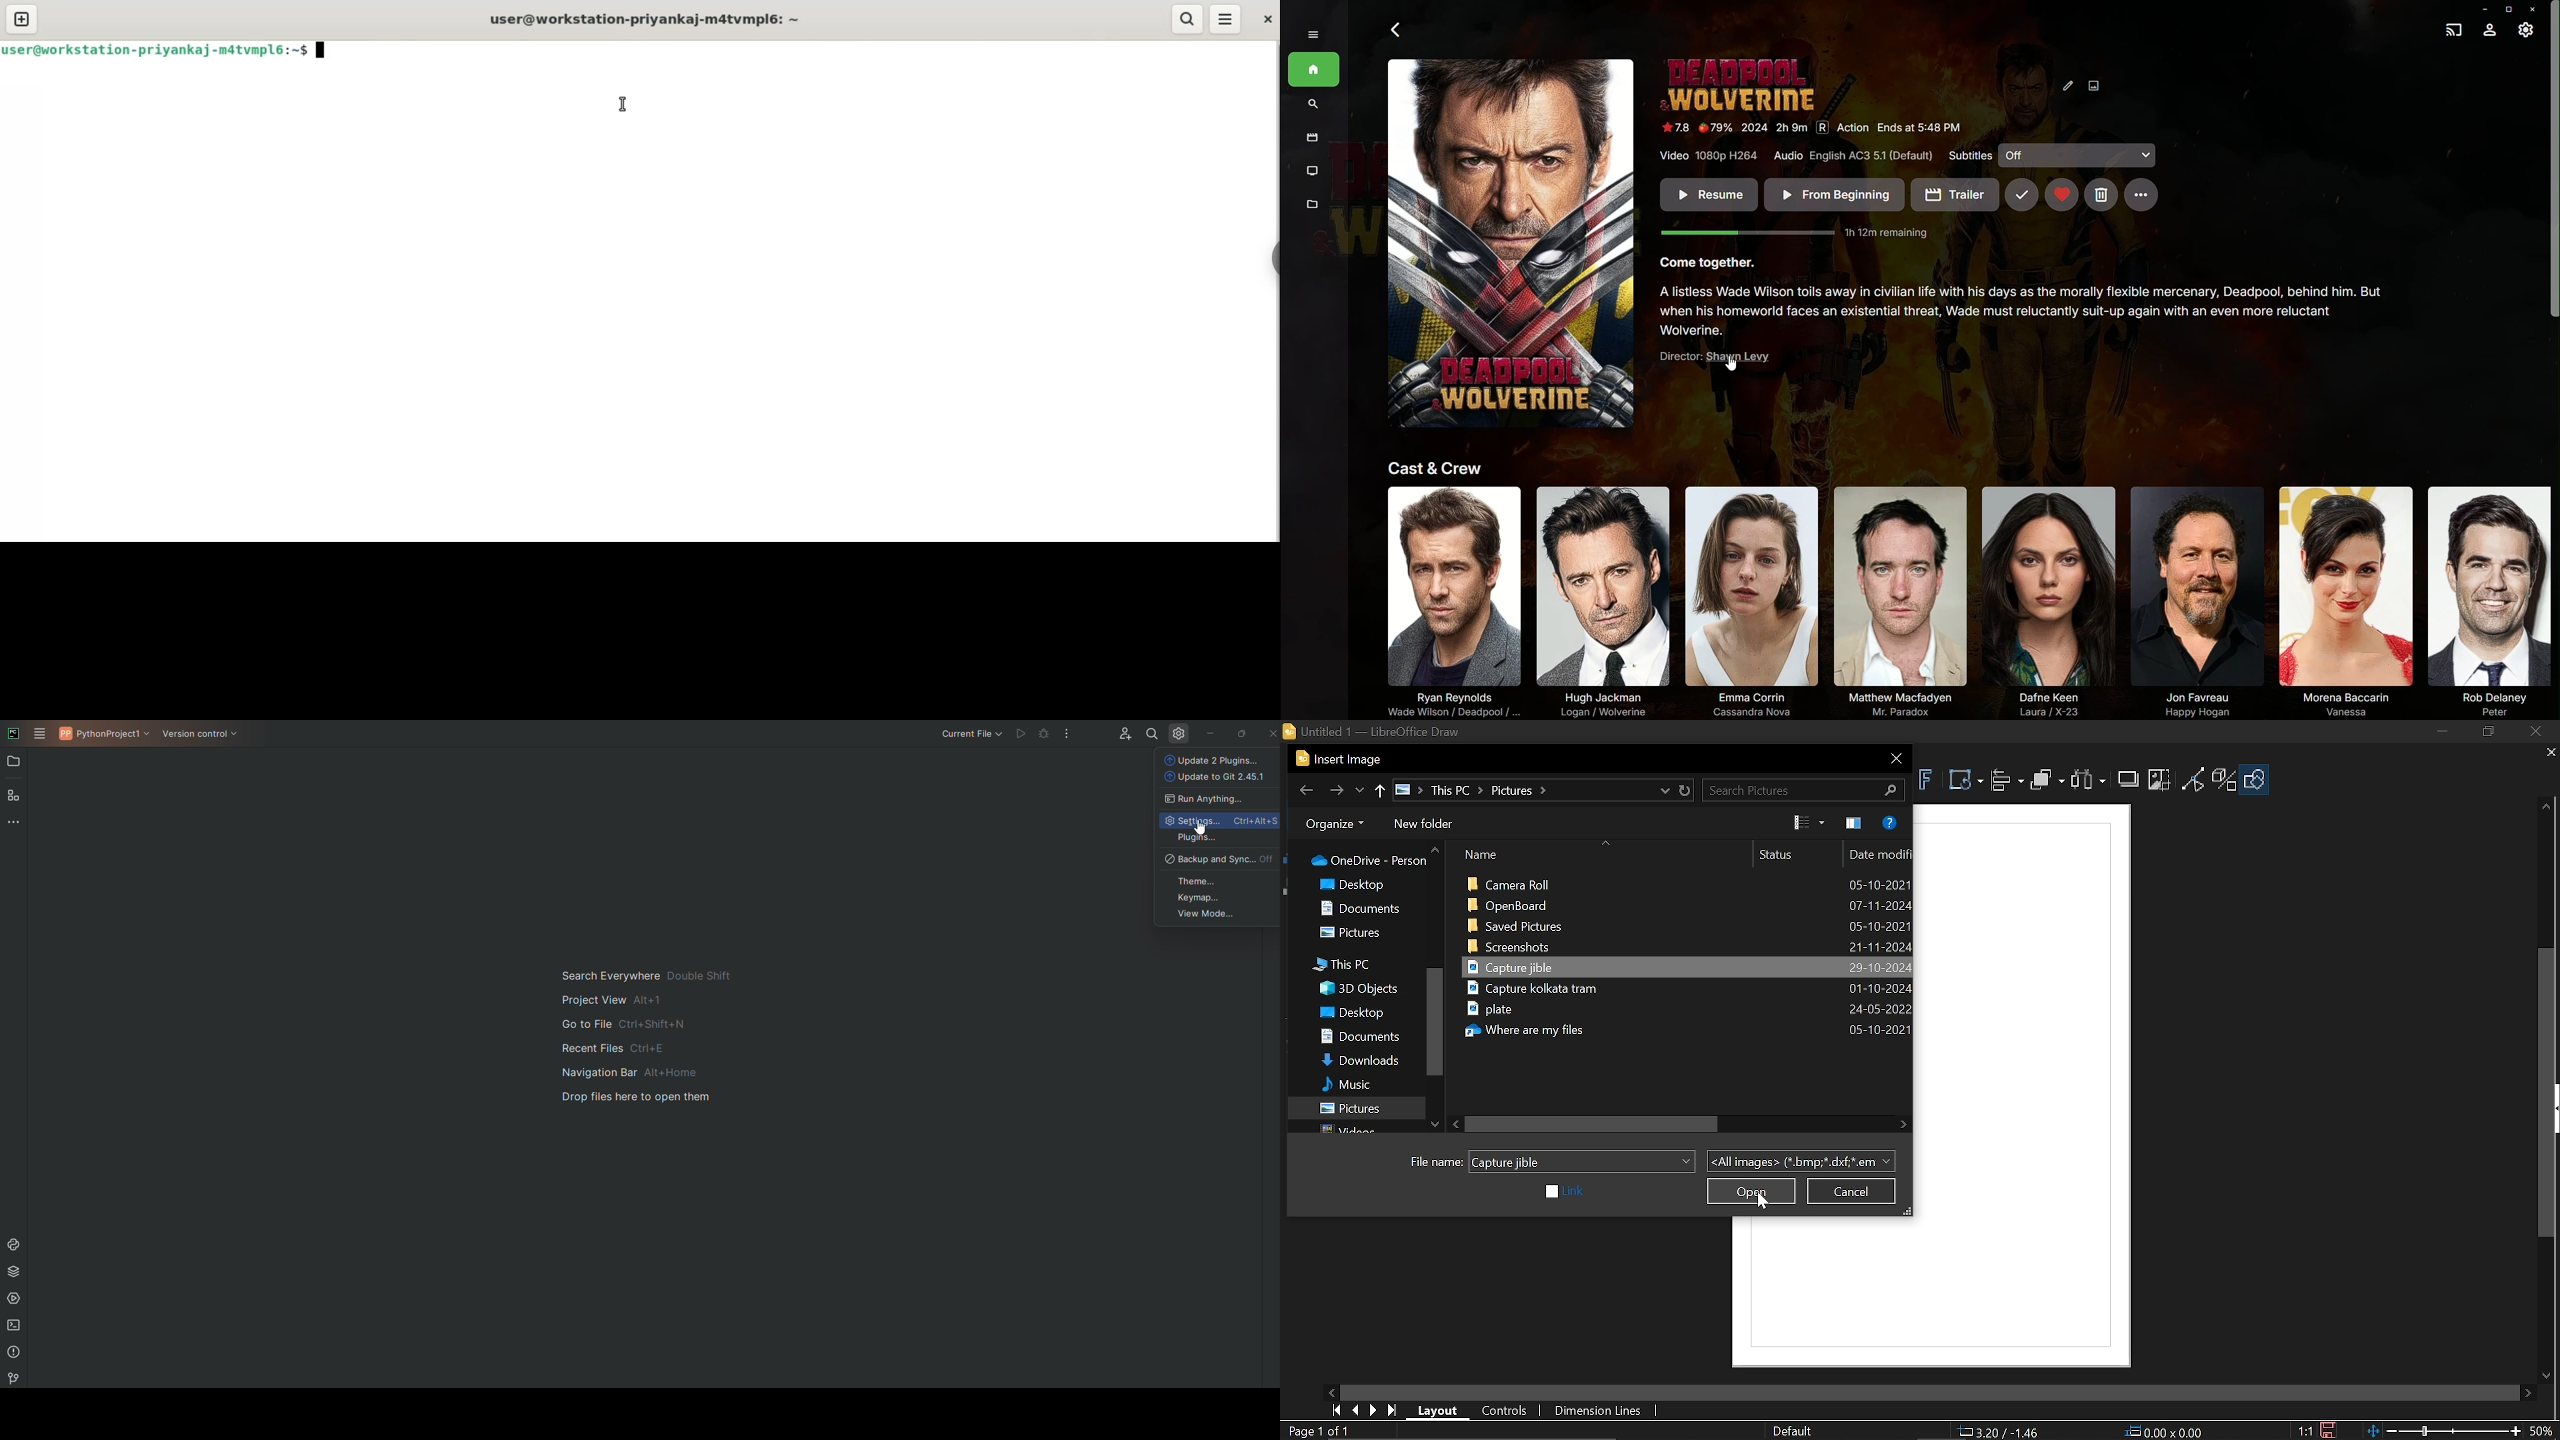  I want to click on Keymap, so click(1190, 899).